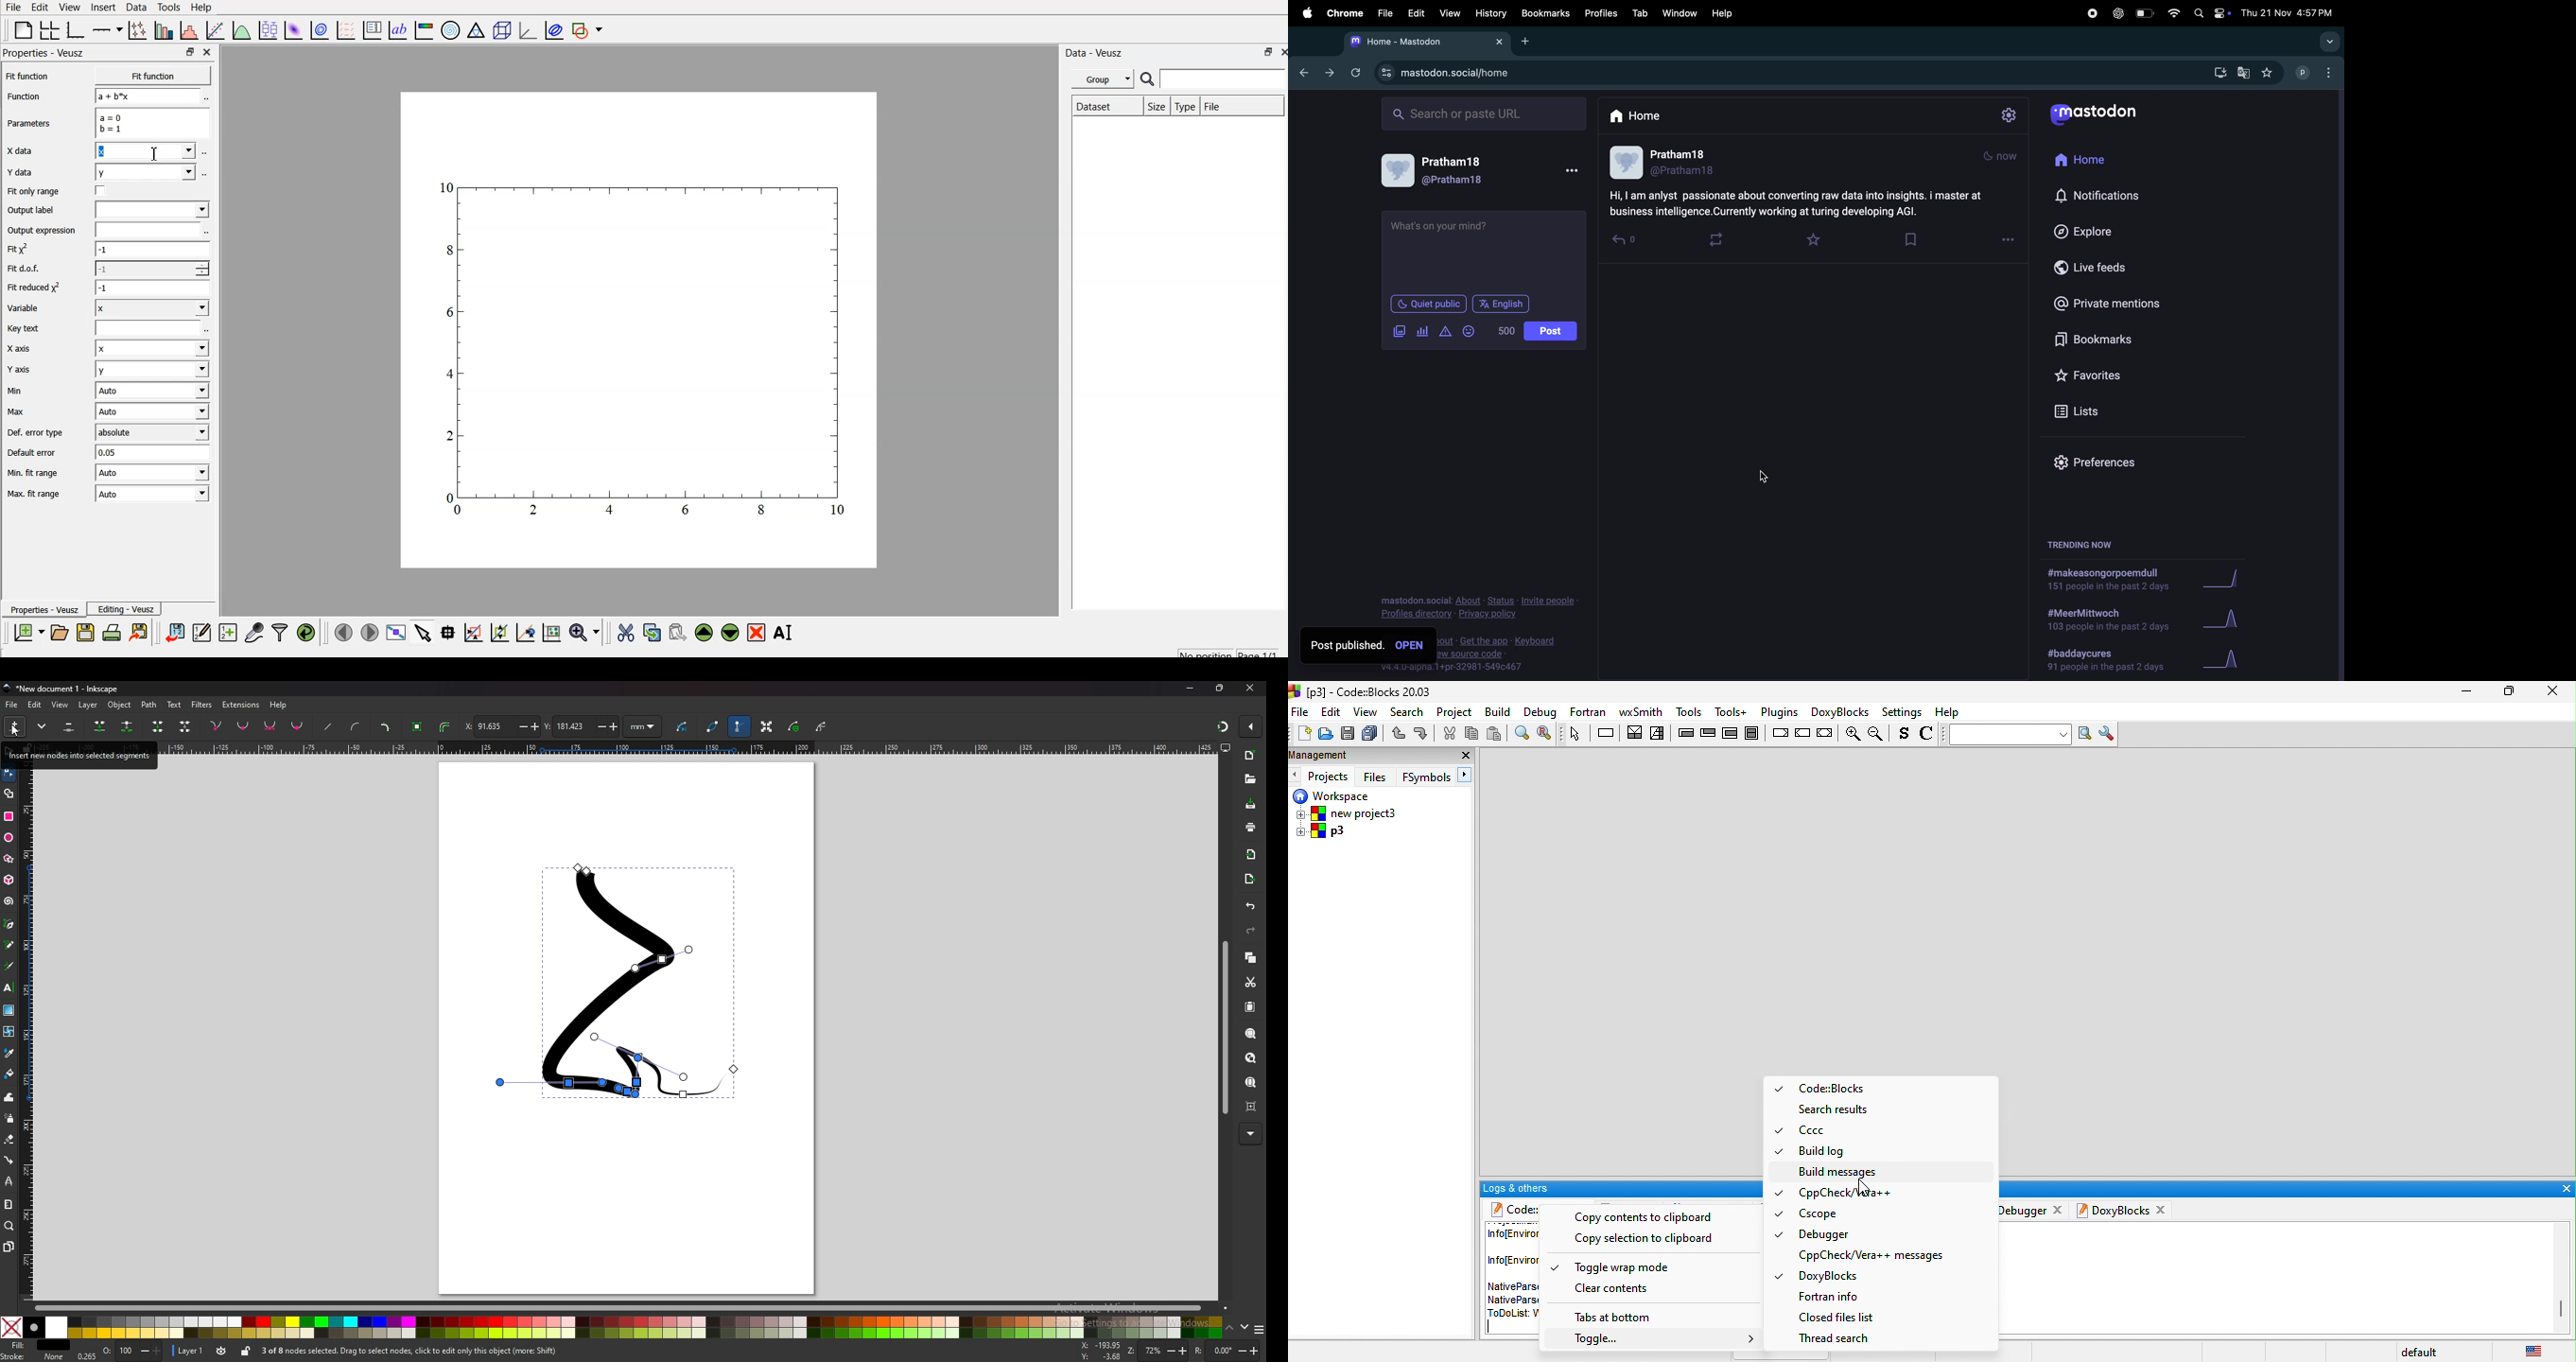 This screenshot has height=1372, width=2576. What do you see at coordinates (1414, 13) in the screenshot?
I see `edit` at bounding box center [1414, 13].